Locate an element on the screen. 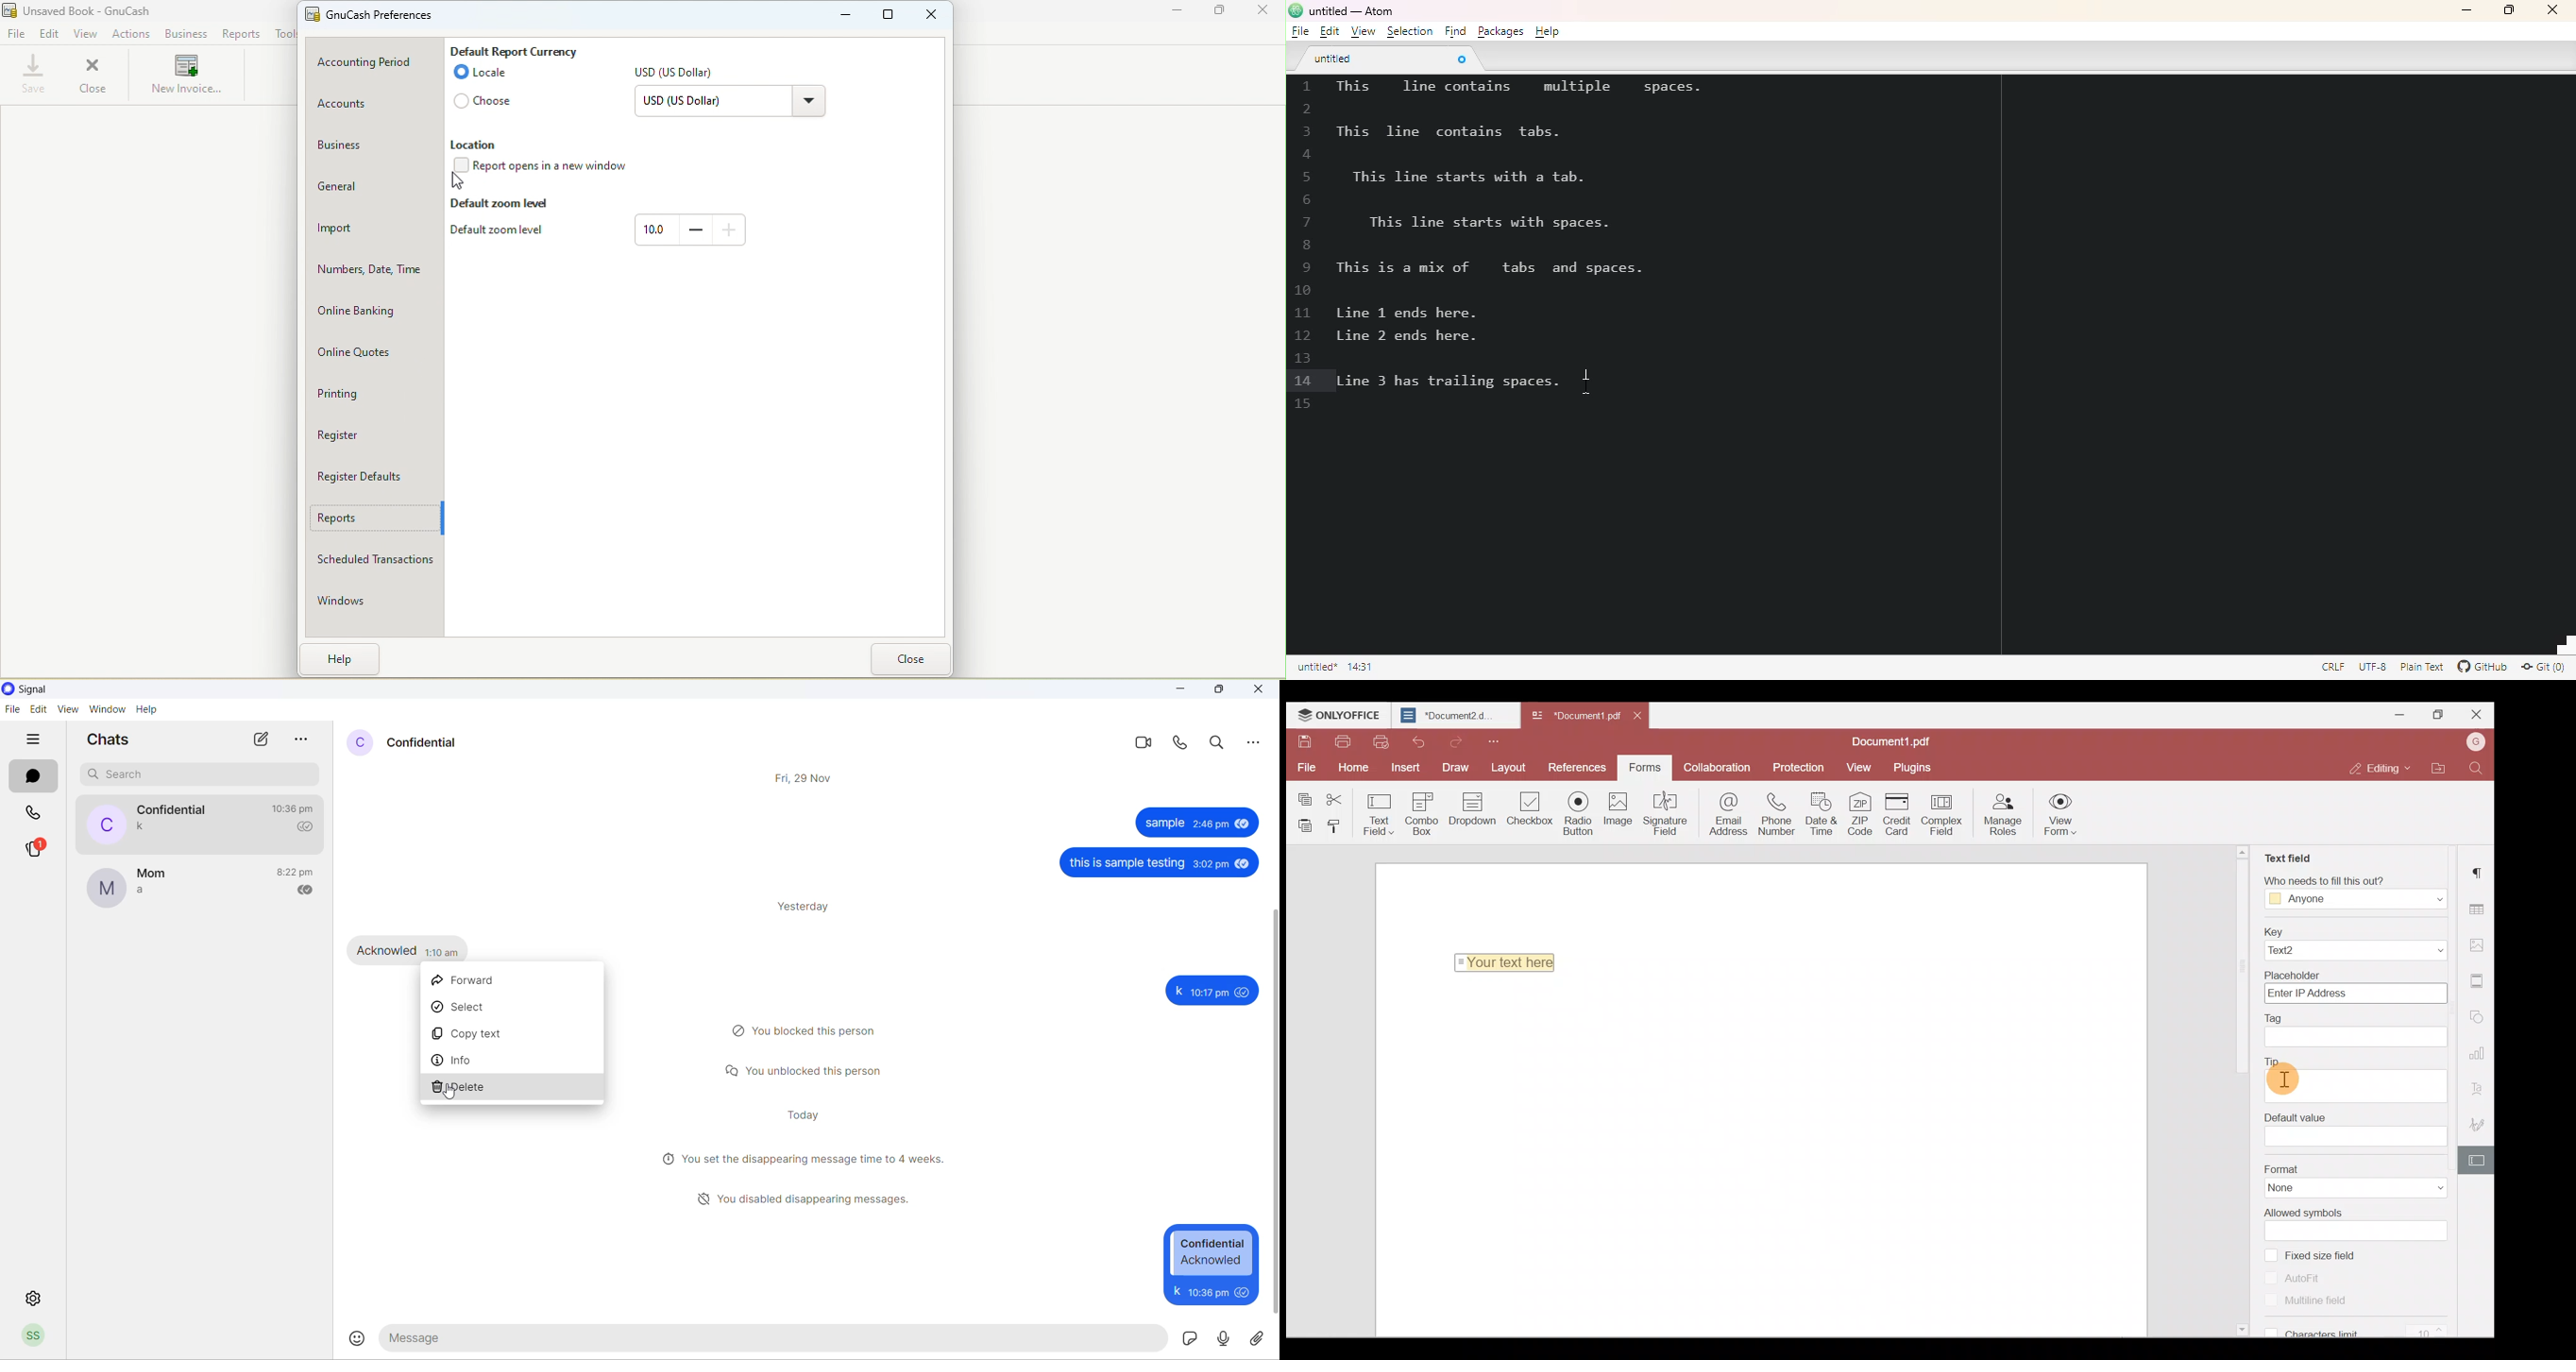 This screenshot has height=1372, width=2576. Report opens in a new window is located at coordinates (546, 168).